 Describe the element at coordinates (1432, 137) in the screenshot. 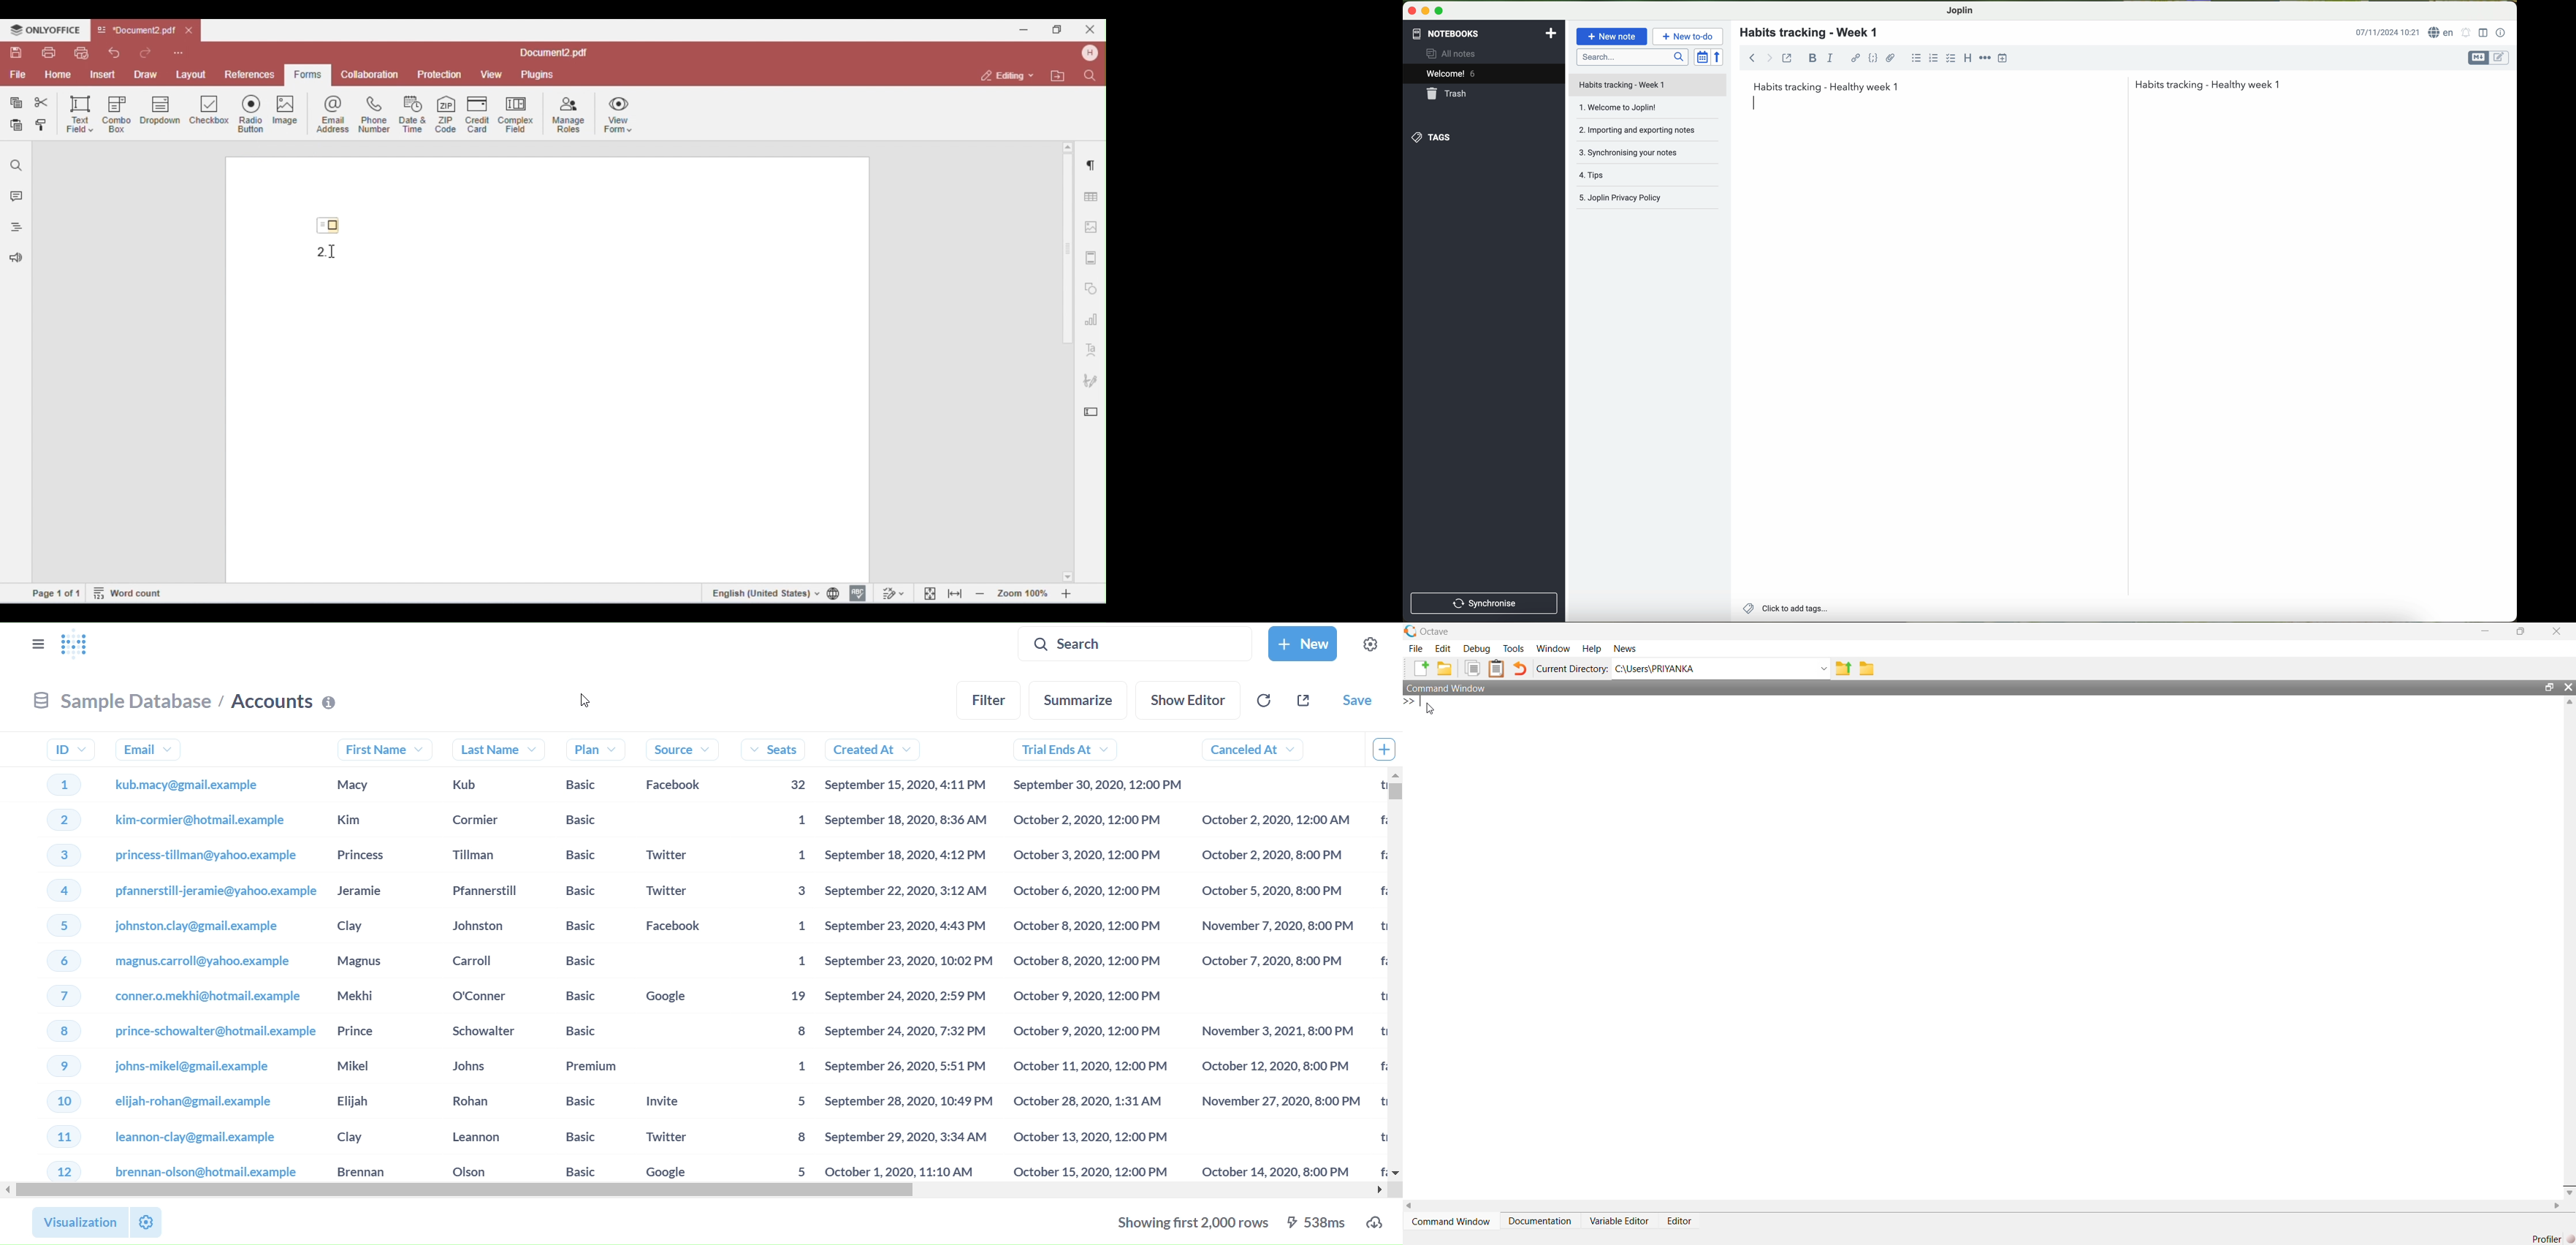

I see `tags` at that location.